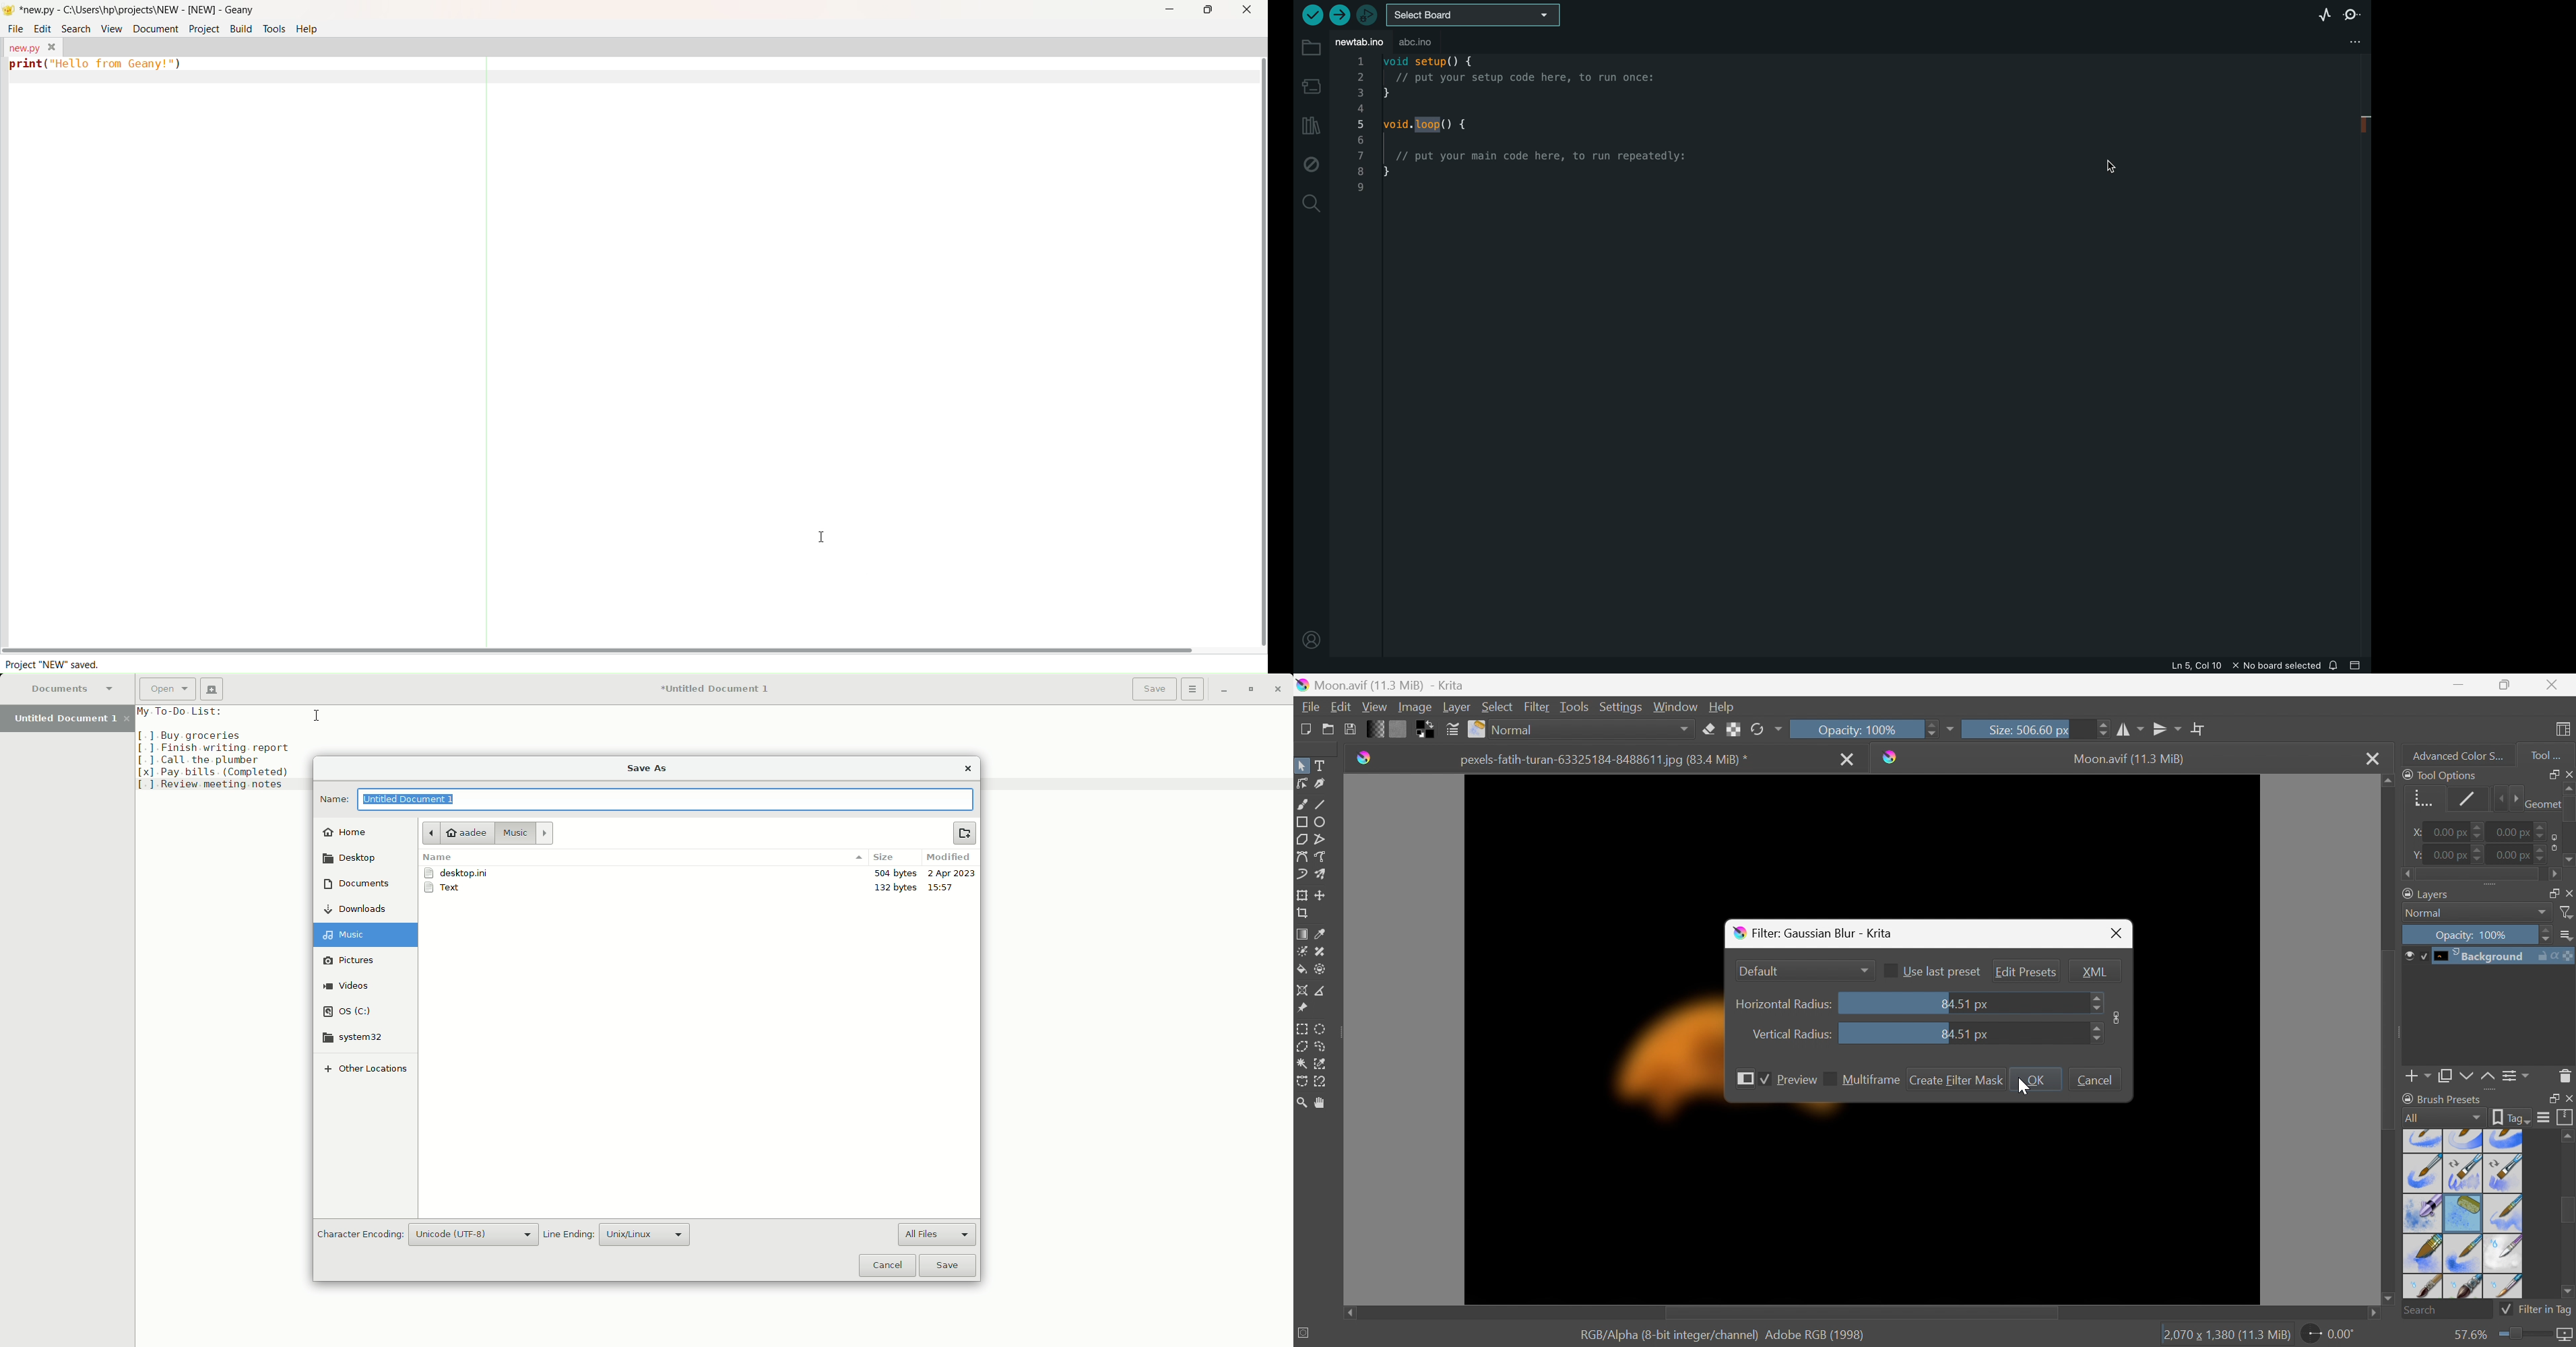 The height and width of the screenshot is (1372, 2576). What do you see at coordinates (1153, 690) in the screenshot?
I see `Save` at bounding box center [1153, 690].